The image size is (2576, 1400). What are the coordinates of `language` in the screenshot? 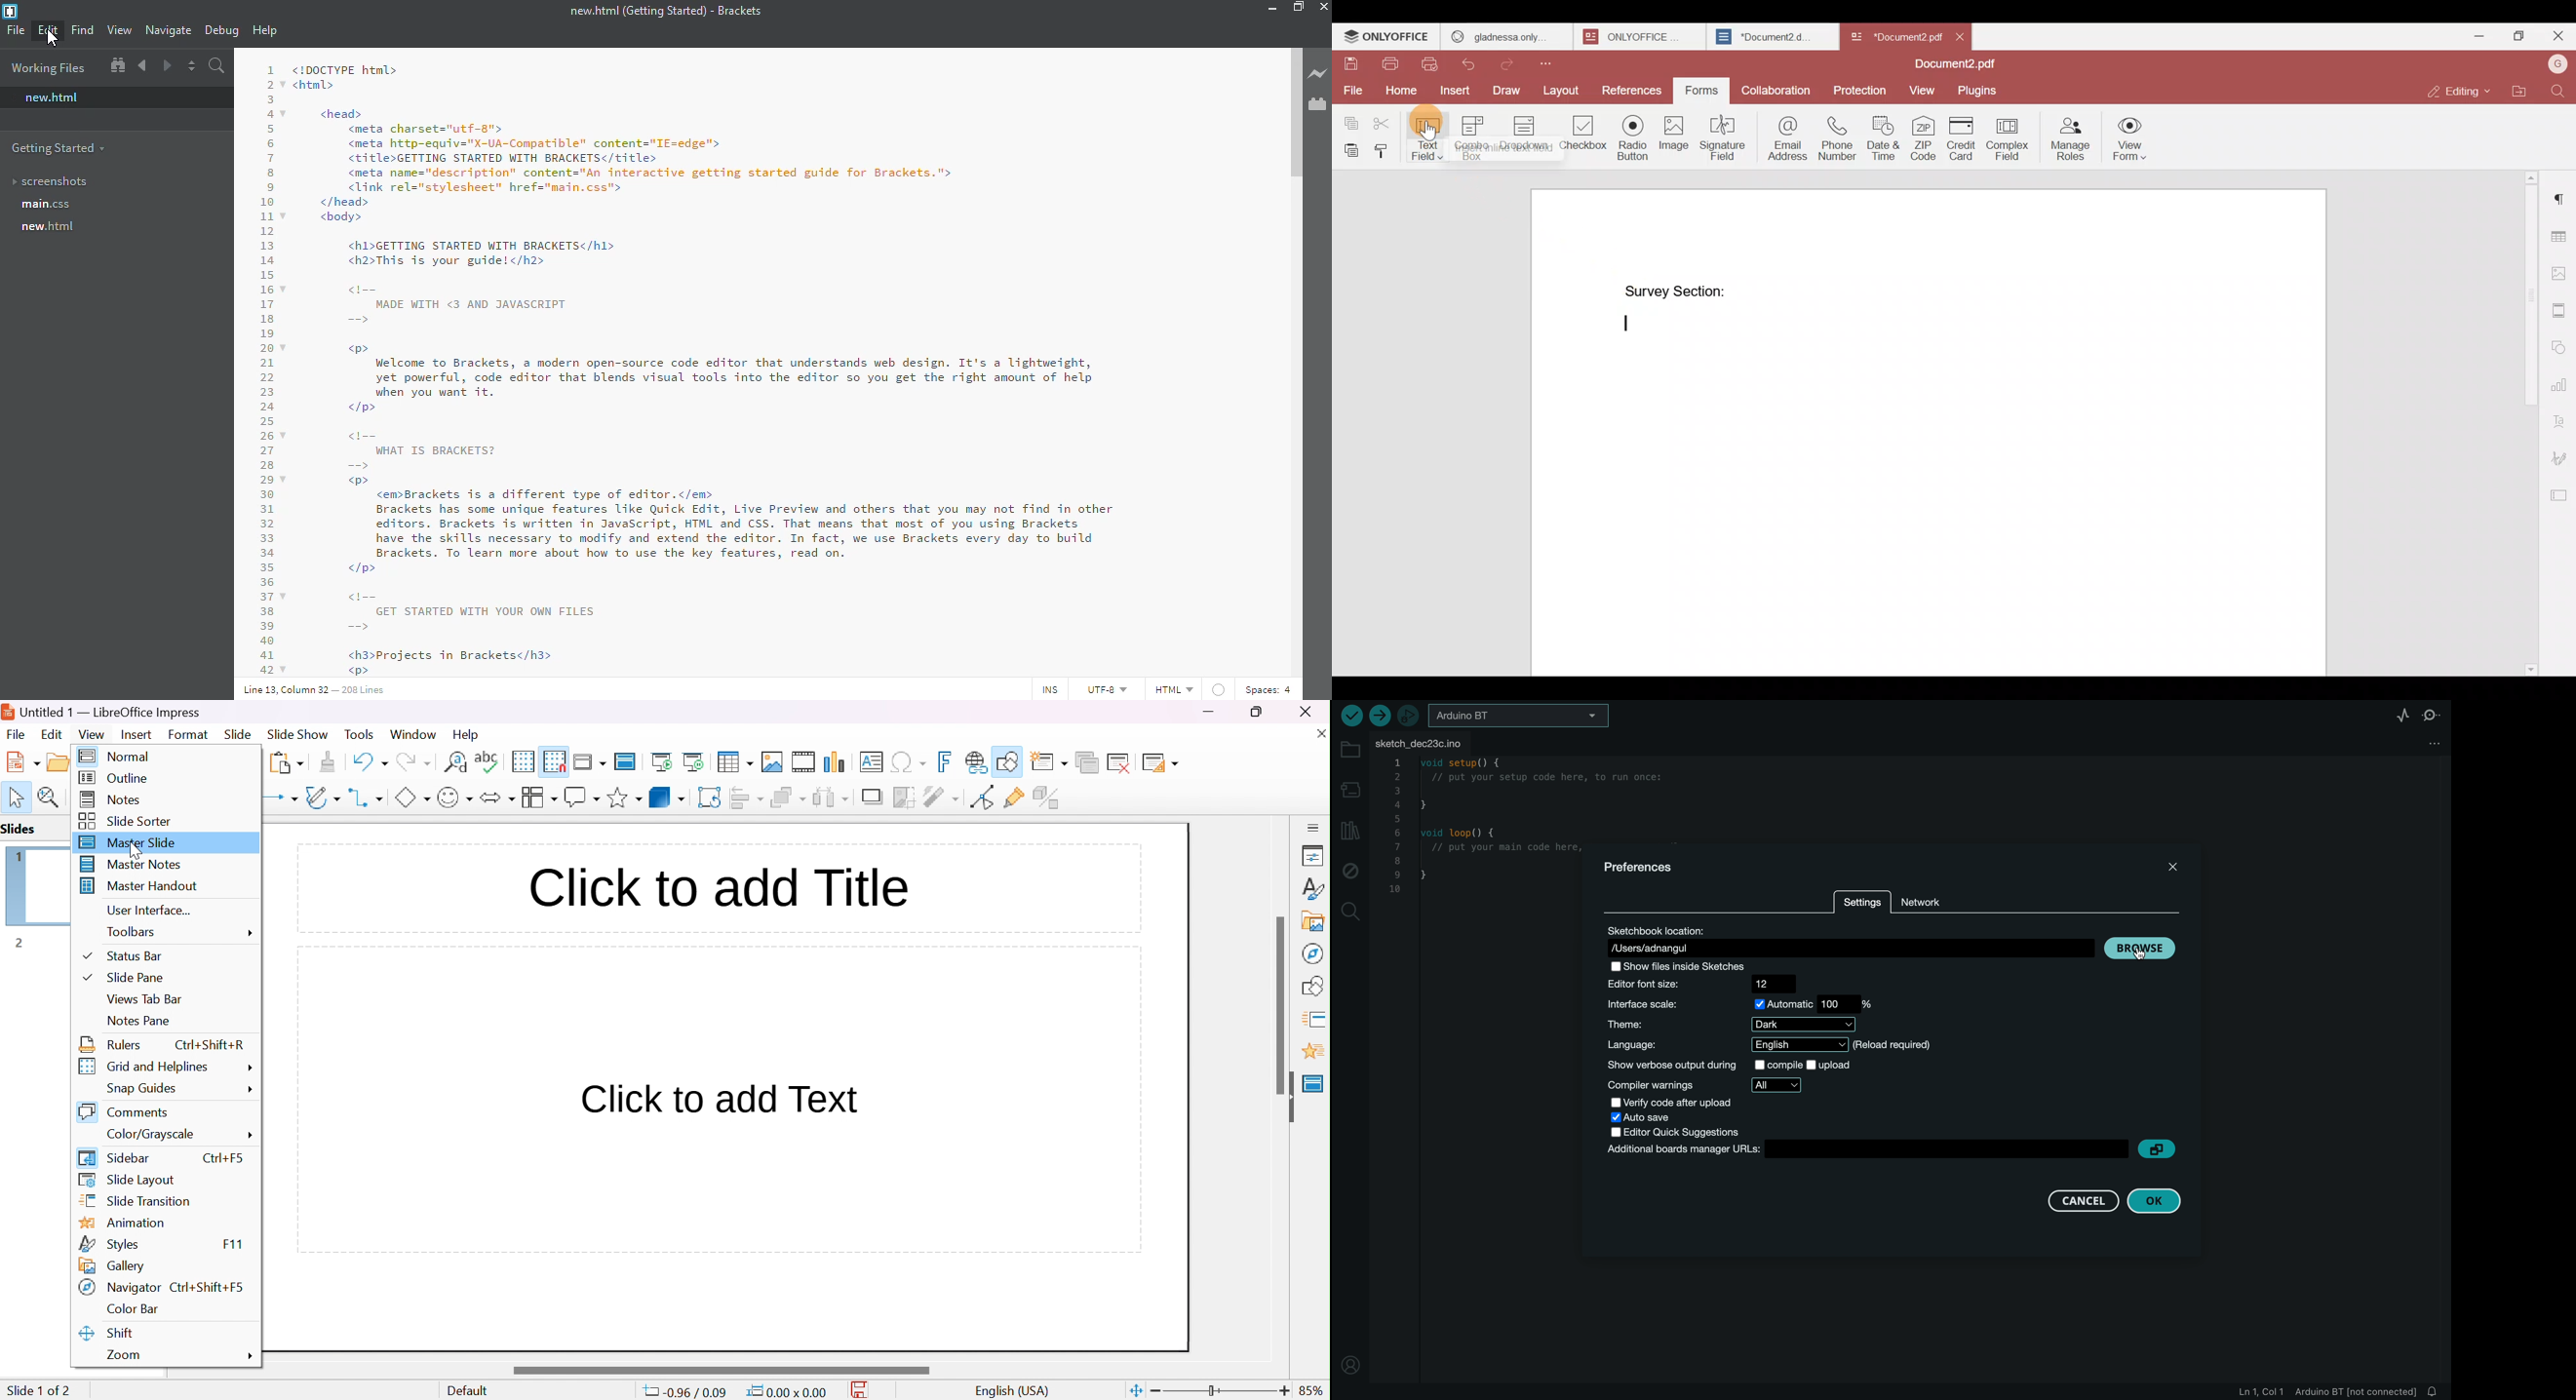 It's located at (1767, 1046).